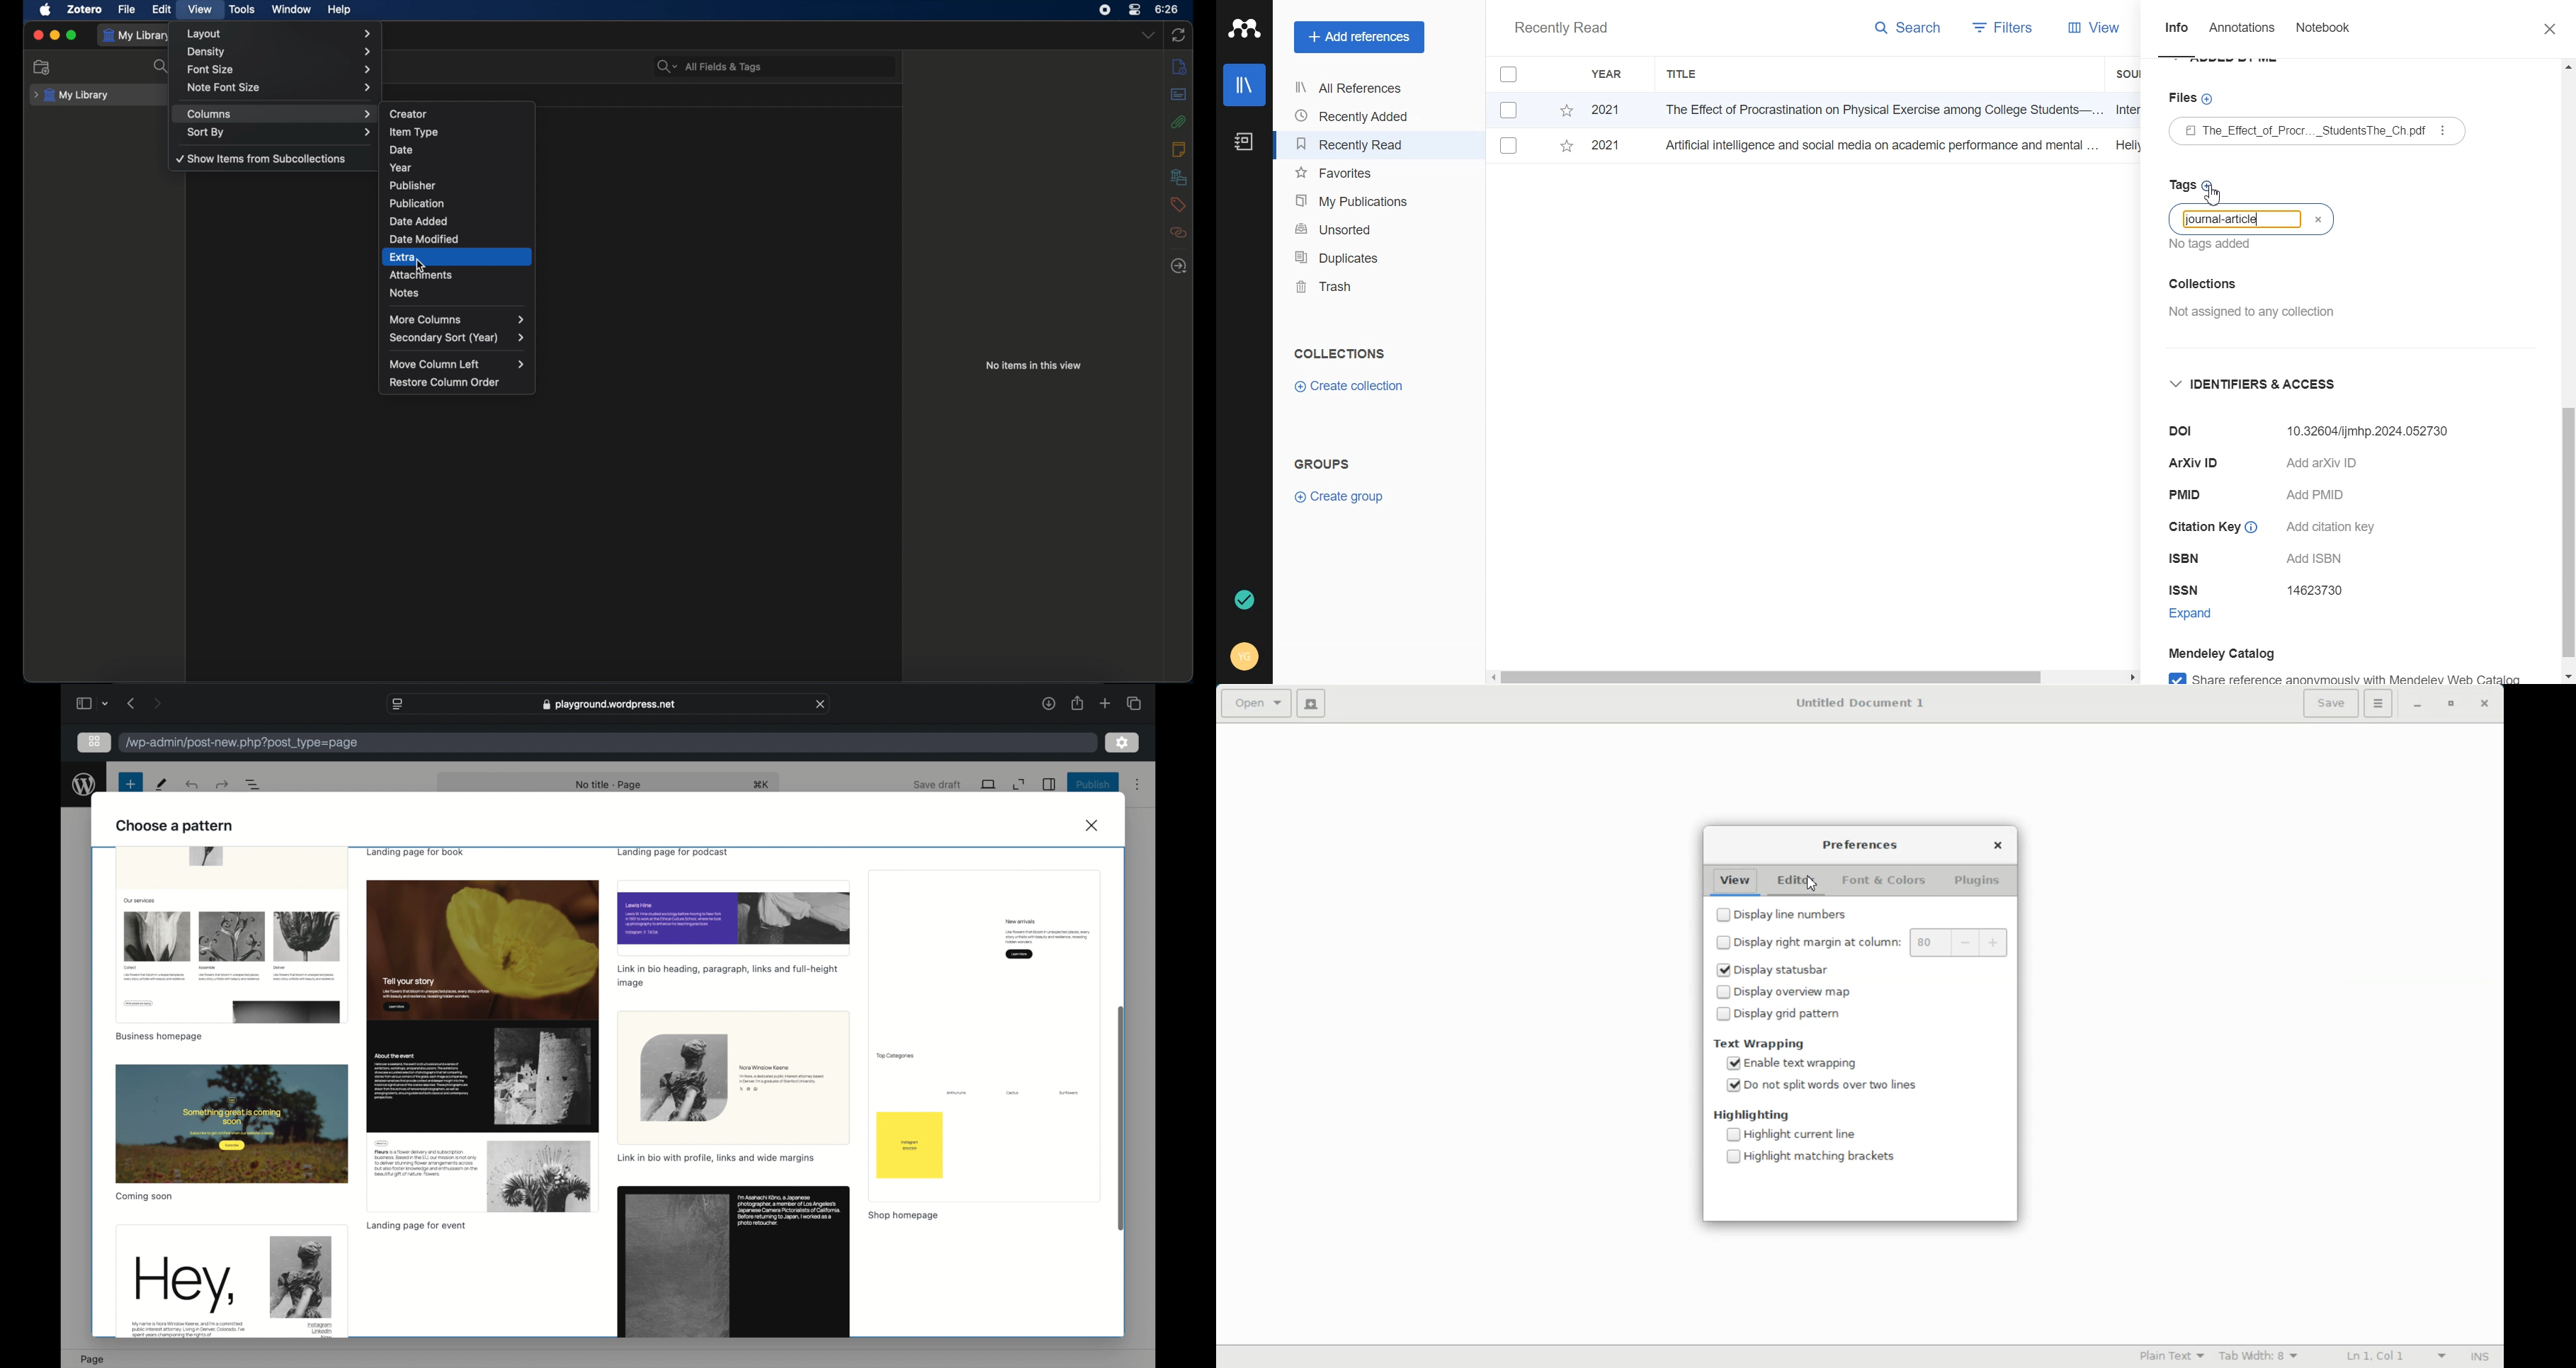  What do you see at coordinates (2177, 32) in the screenshot?
I see `Info` at bounding box center [2177, 32].